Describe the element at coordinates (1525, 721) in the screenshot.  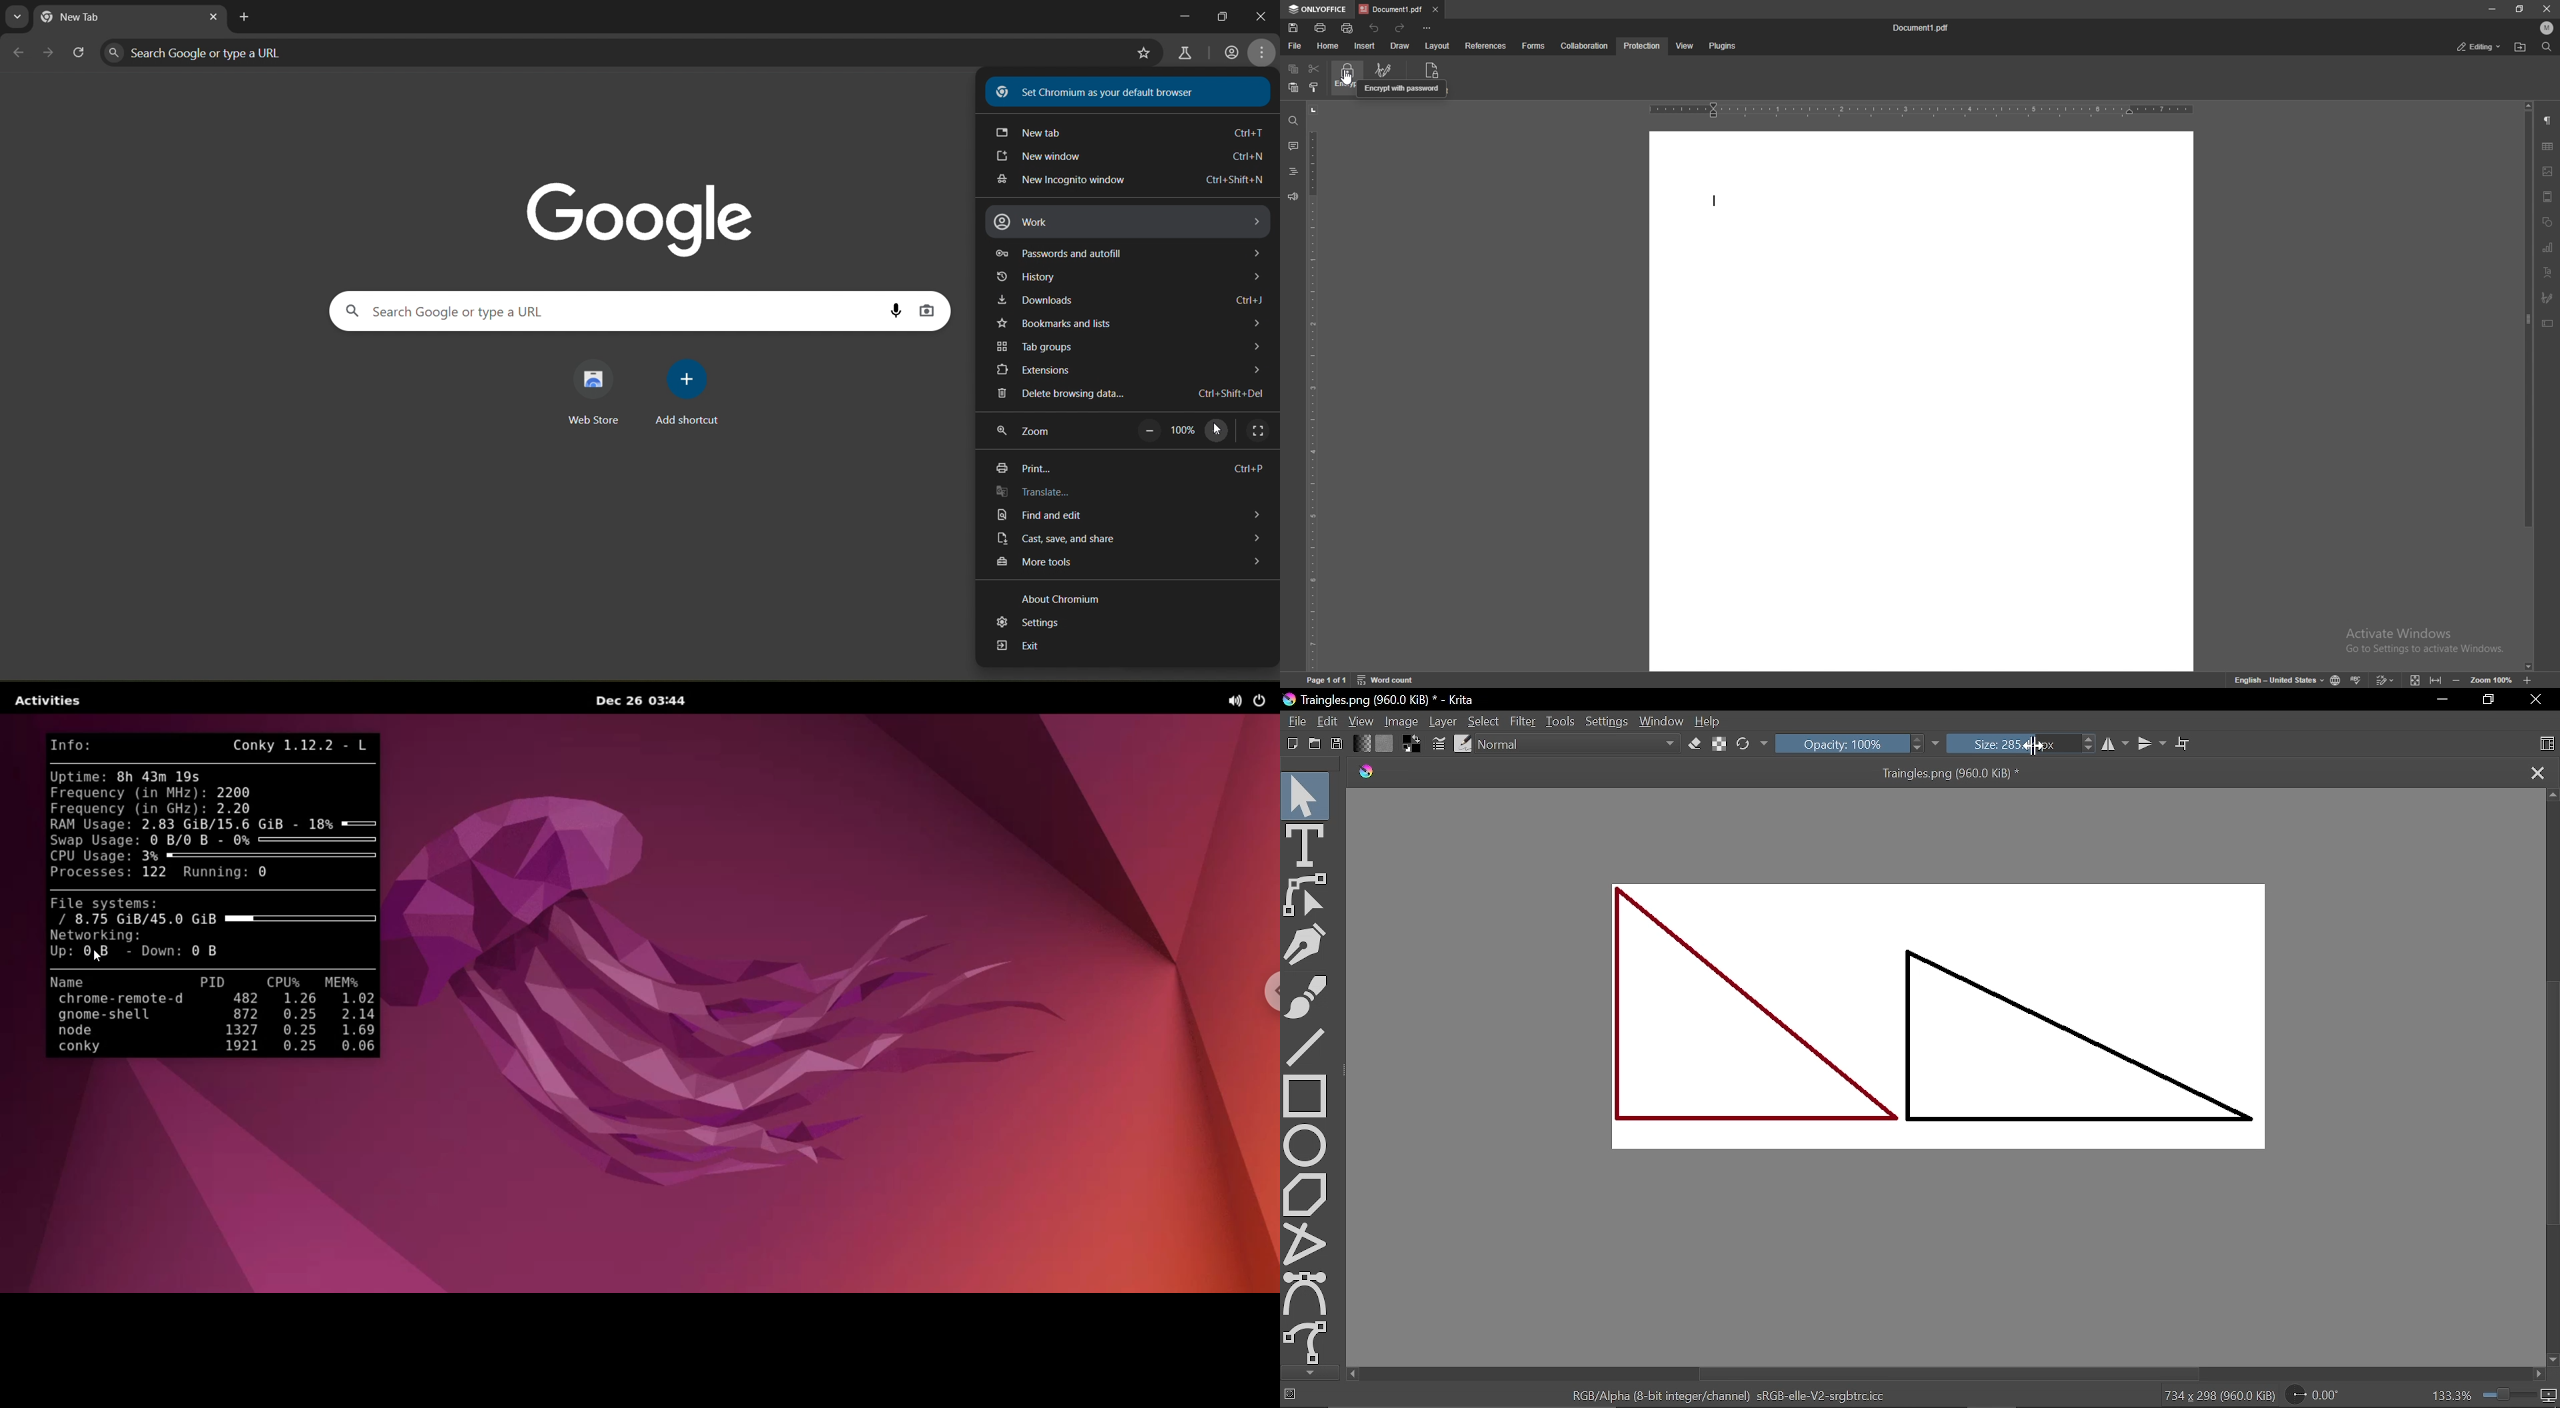
I see `Filter` at that location.